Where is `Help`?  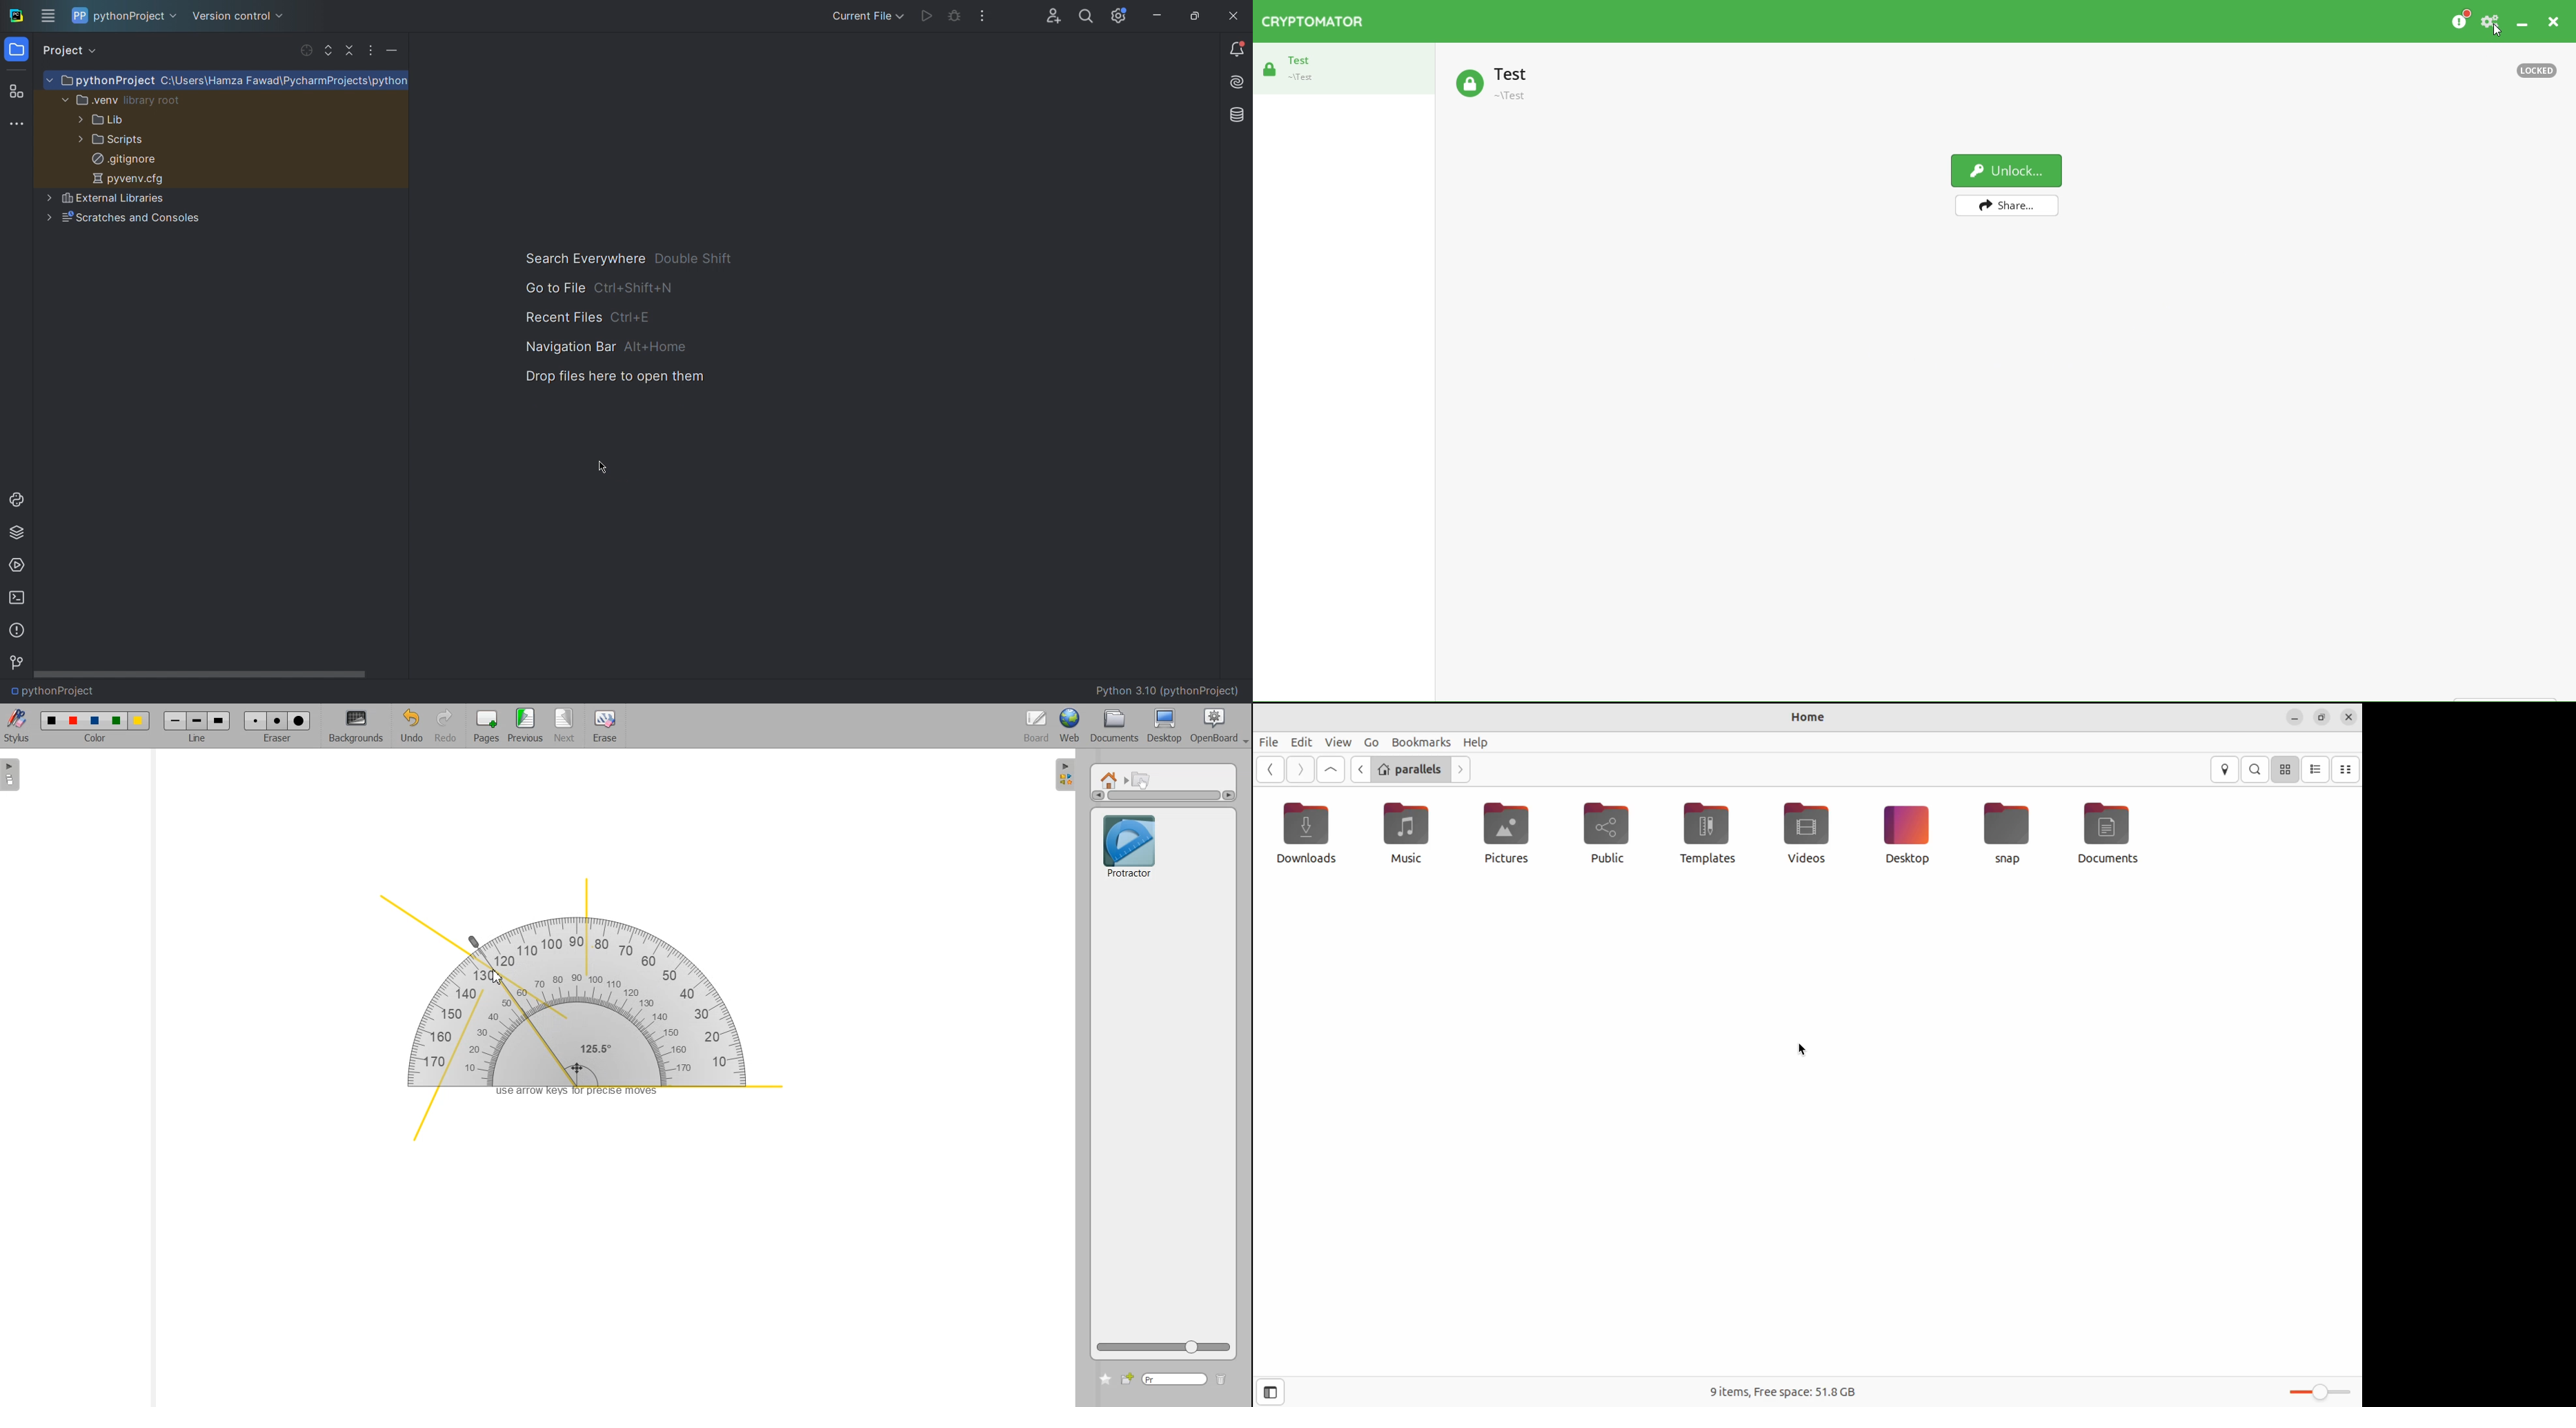 Help is located at coordinates (1478, 741).